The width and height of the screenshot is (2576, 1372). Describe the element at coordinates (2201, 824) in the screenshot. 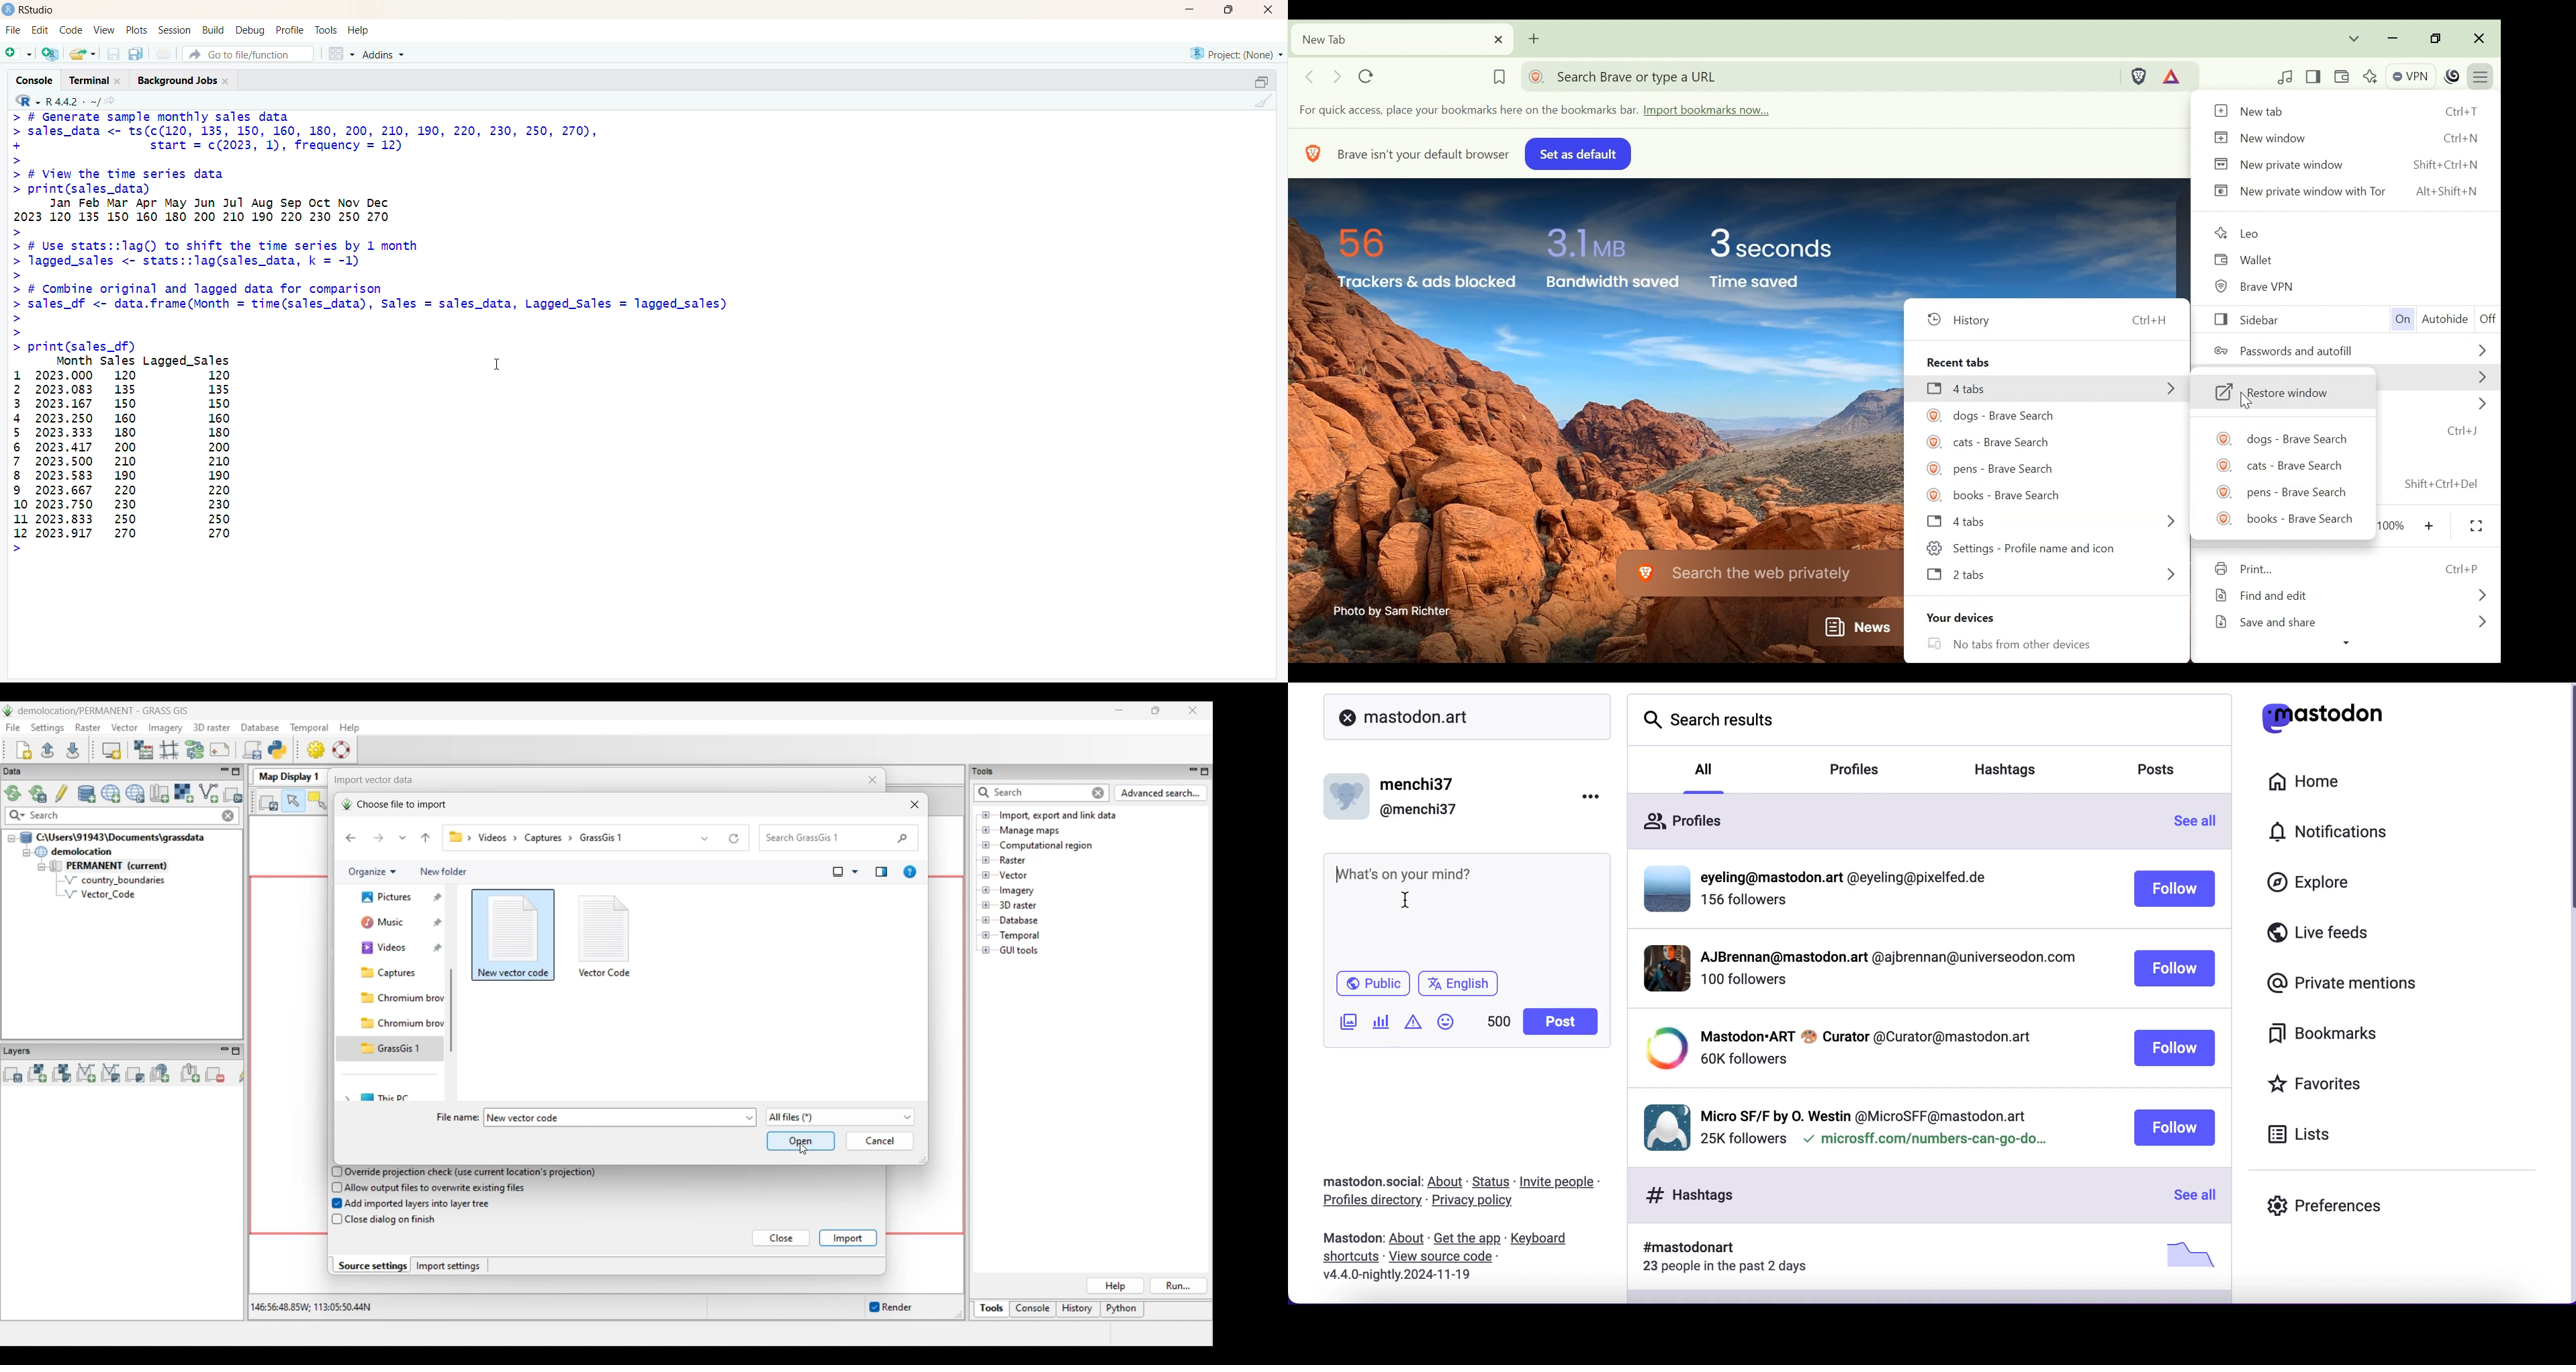

I see `see all` at that location.